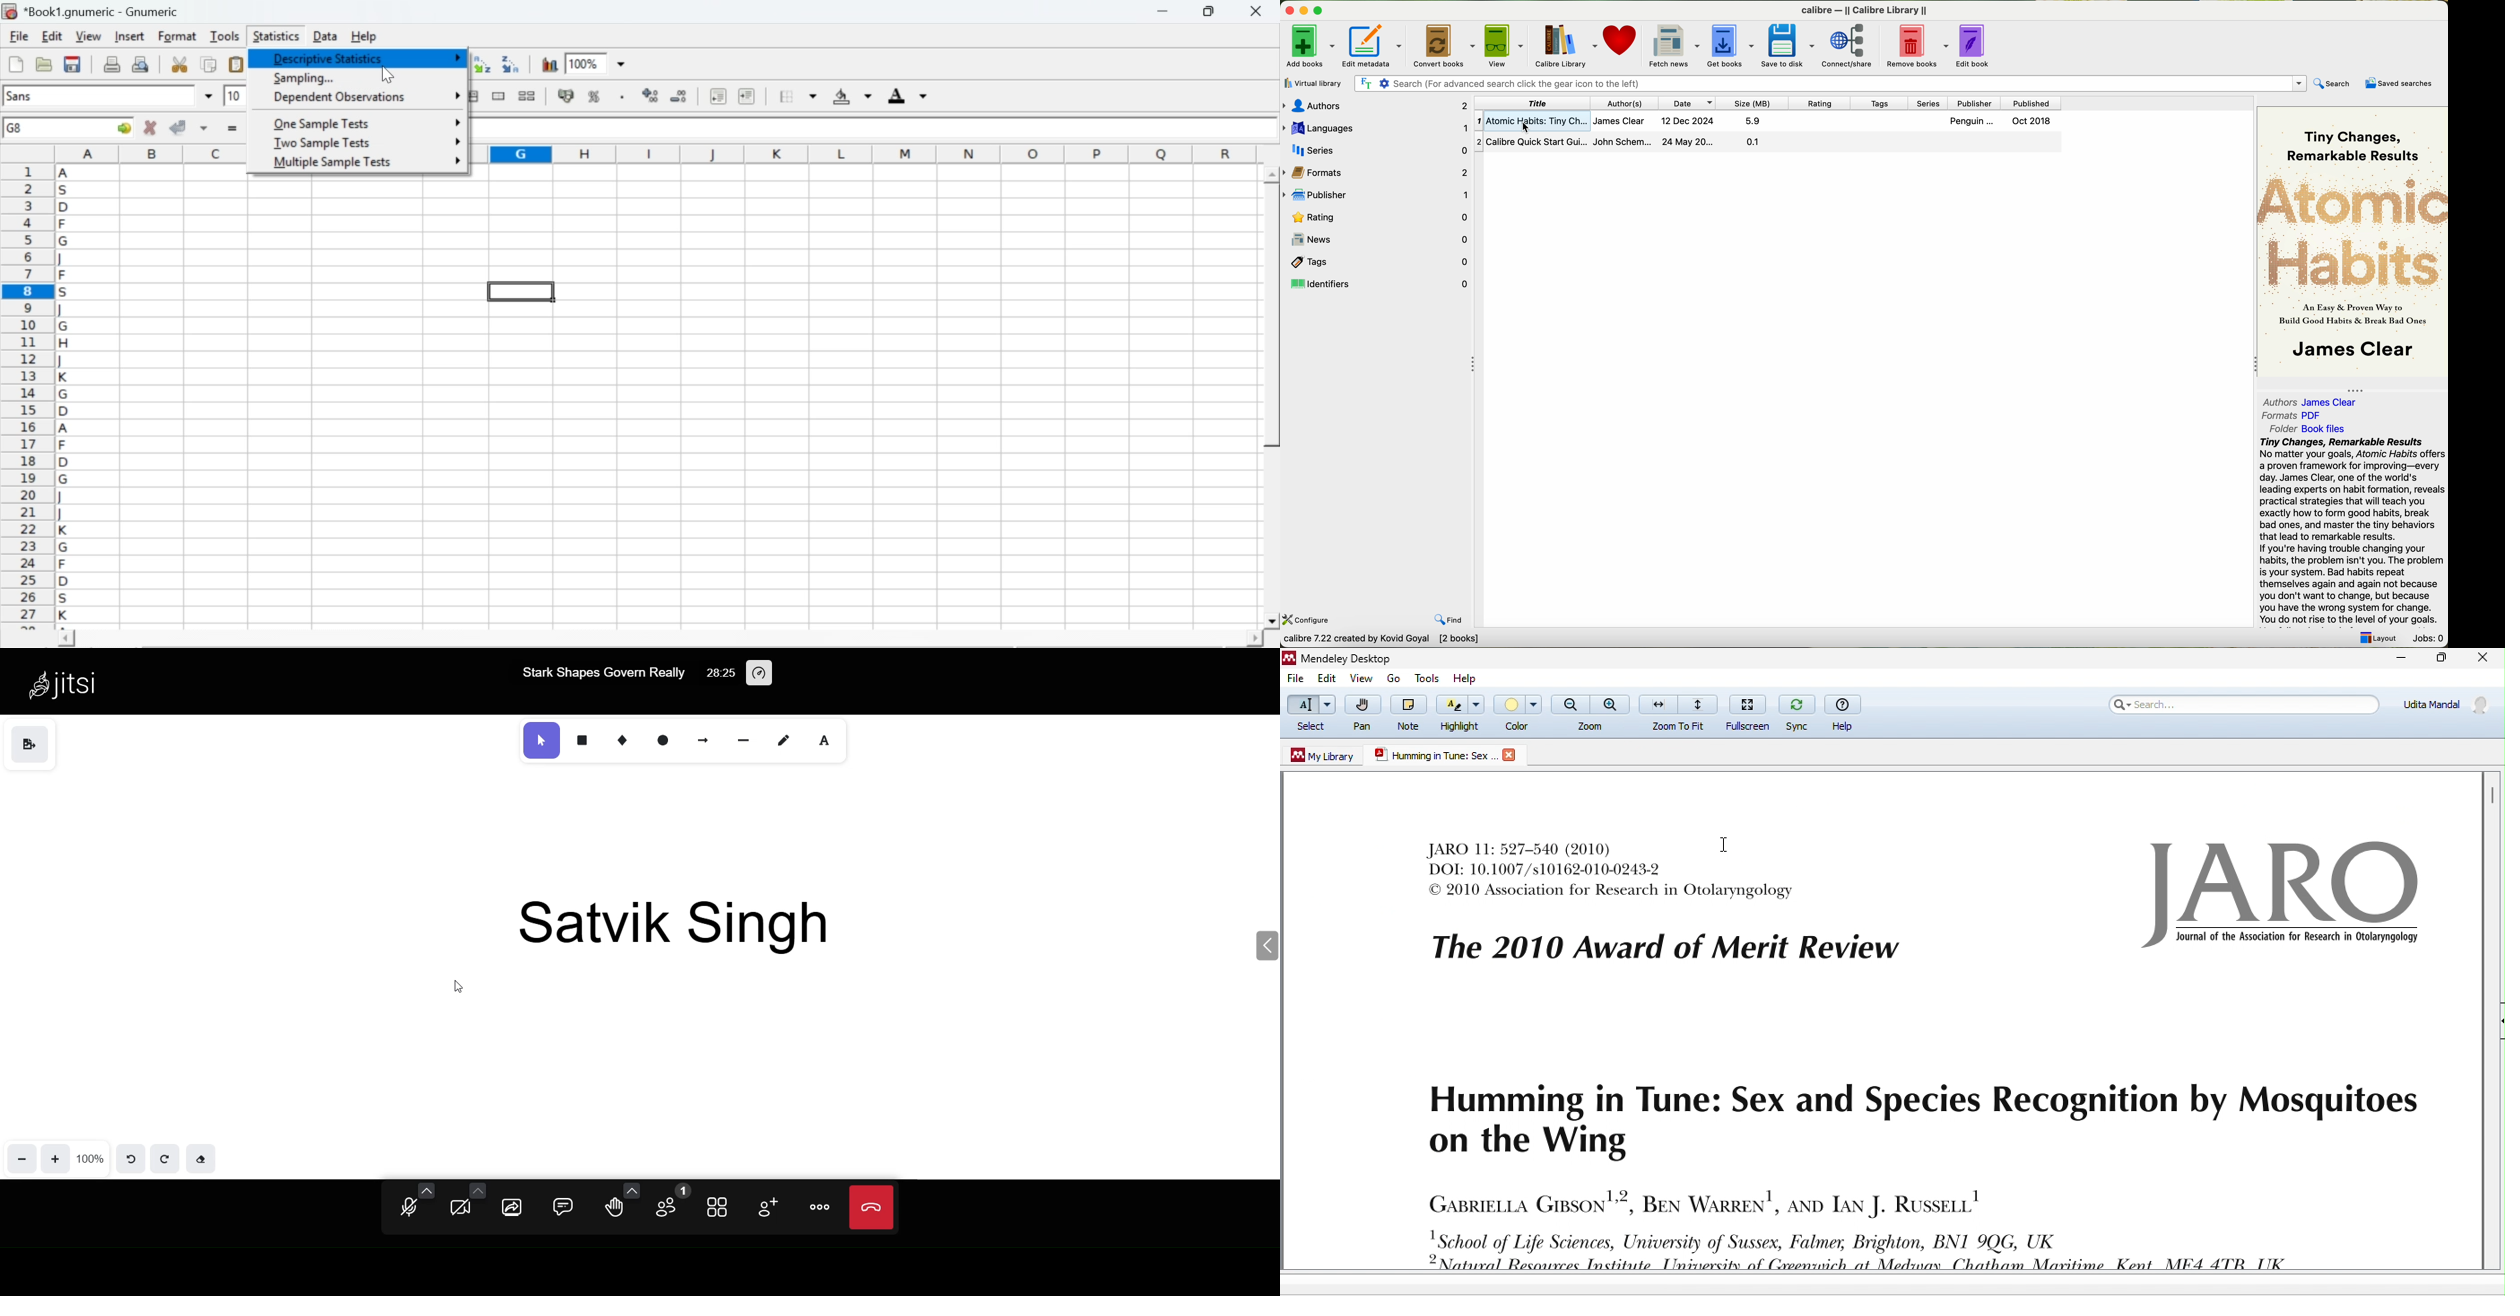 The width and height of the screenshot is (2520, 1316). What do you see at coordinates (210, 96) in the screenshot?
I see `drop down` at bounding box center [210, 96].